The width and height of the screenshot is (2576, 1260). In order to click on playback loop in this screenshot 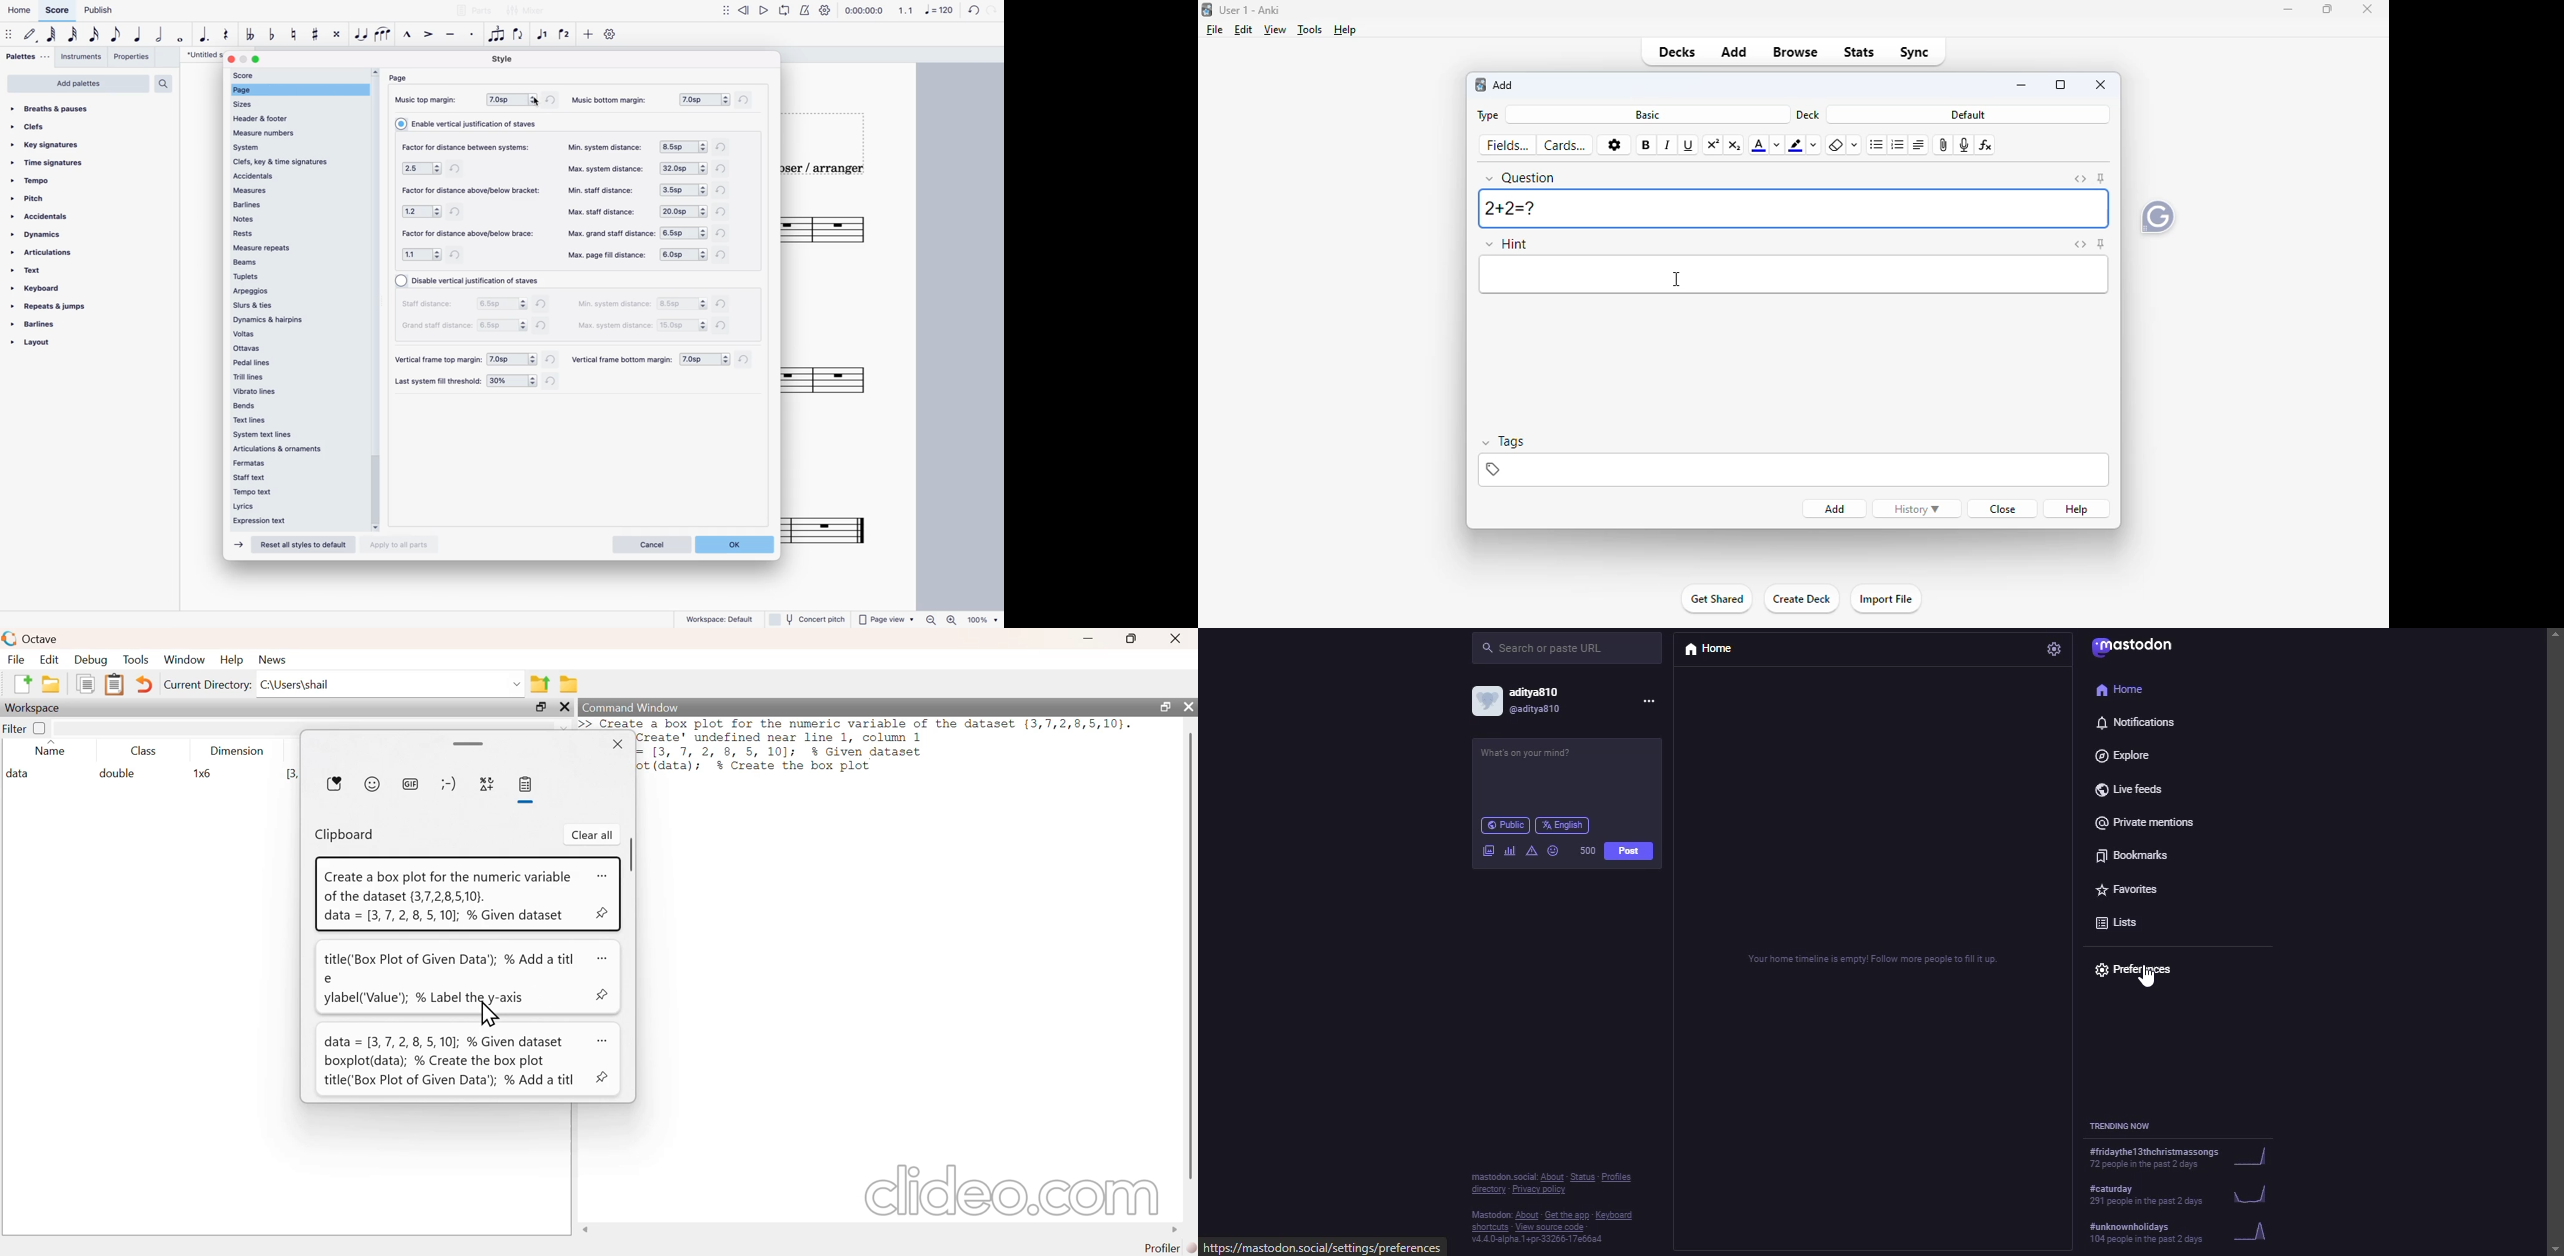, I will do `click(787, 12)`.